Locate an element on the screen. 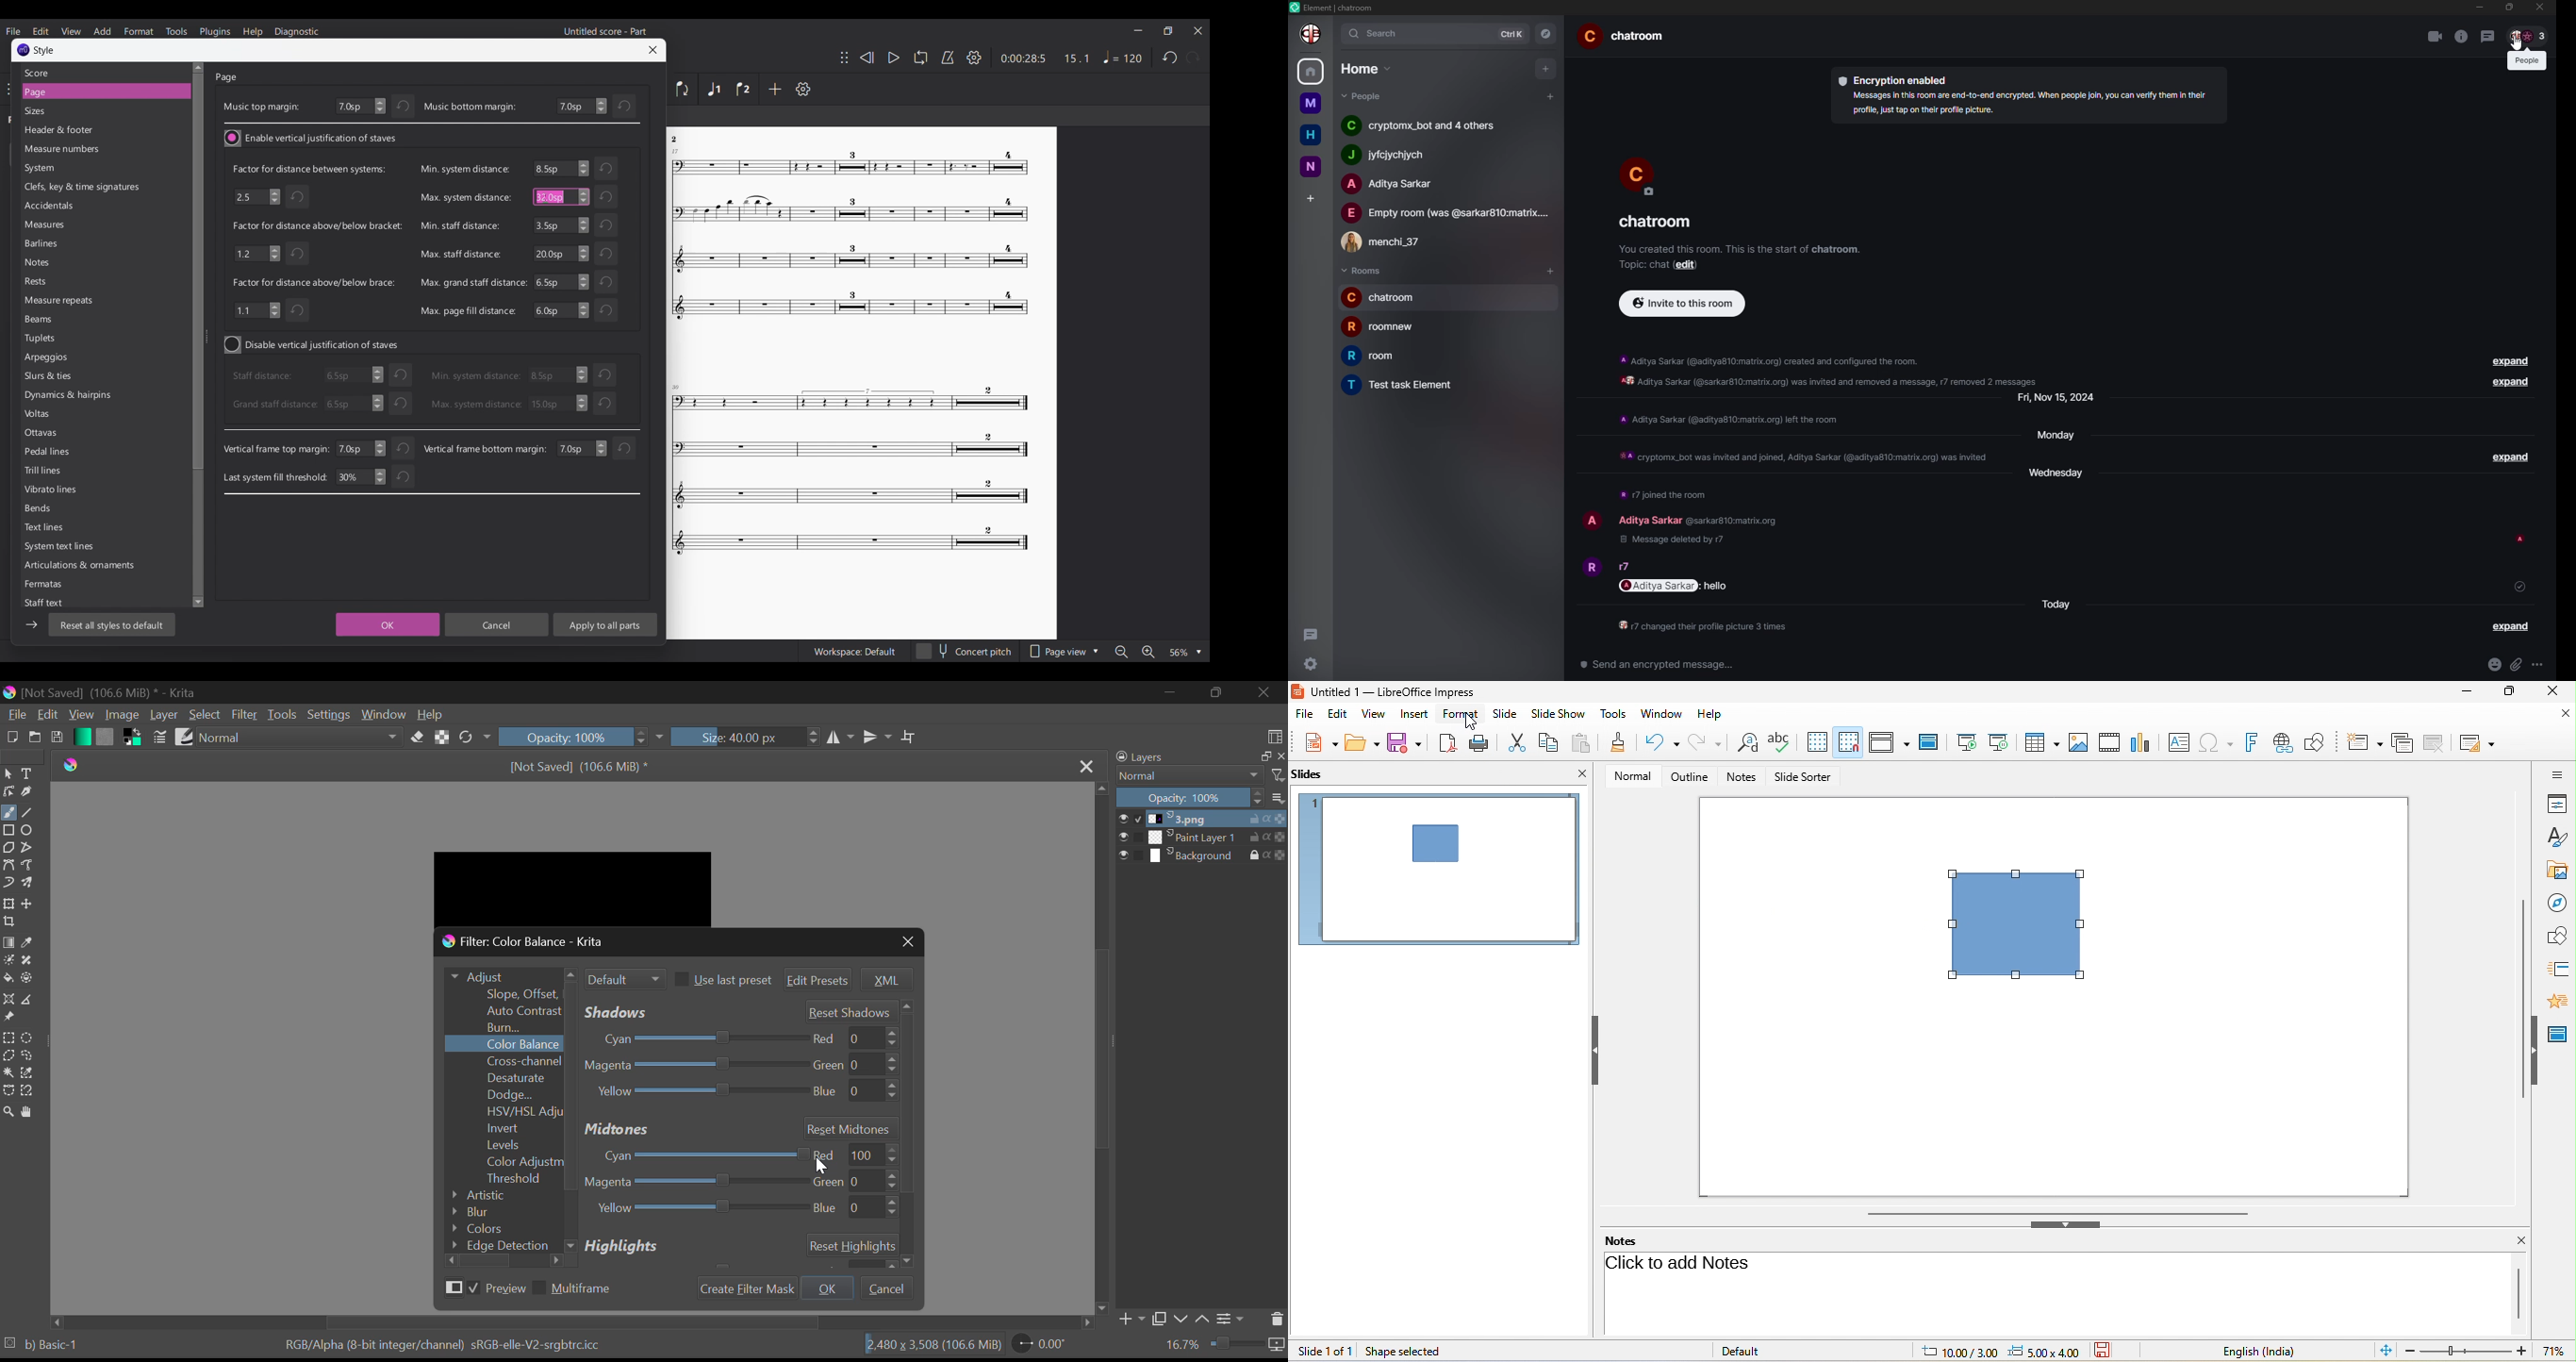 This screenshot has height=1372, width=2576. window is located at coordinates (1661, 713).